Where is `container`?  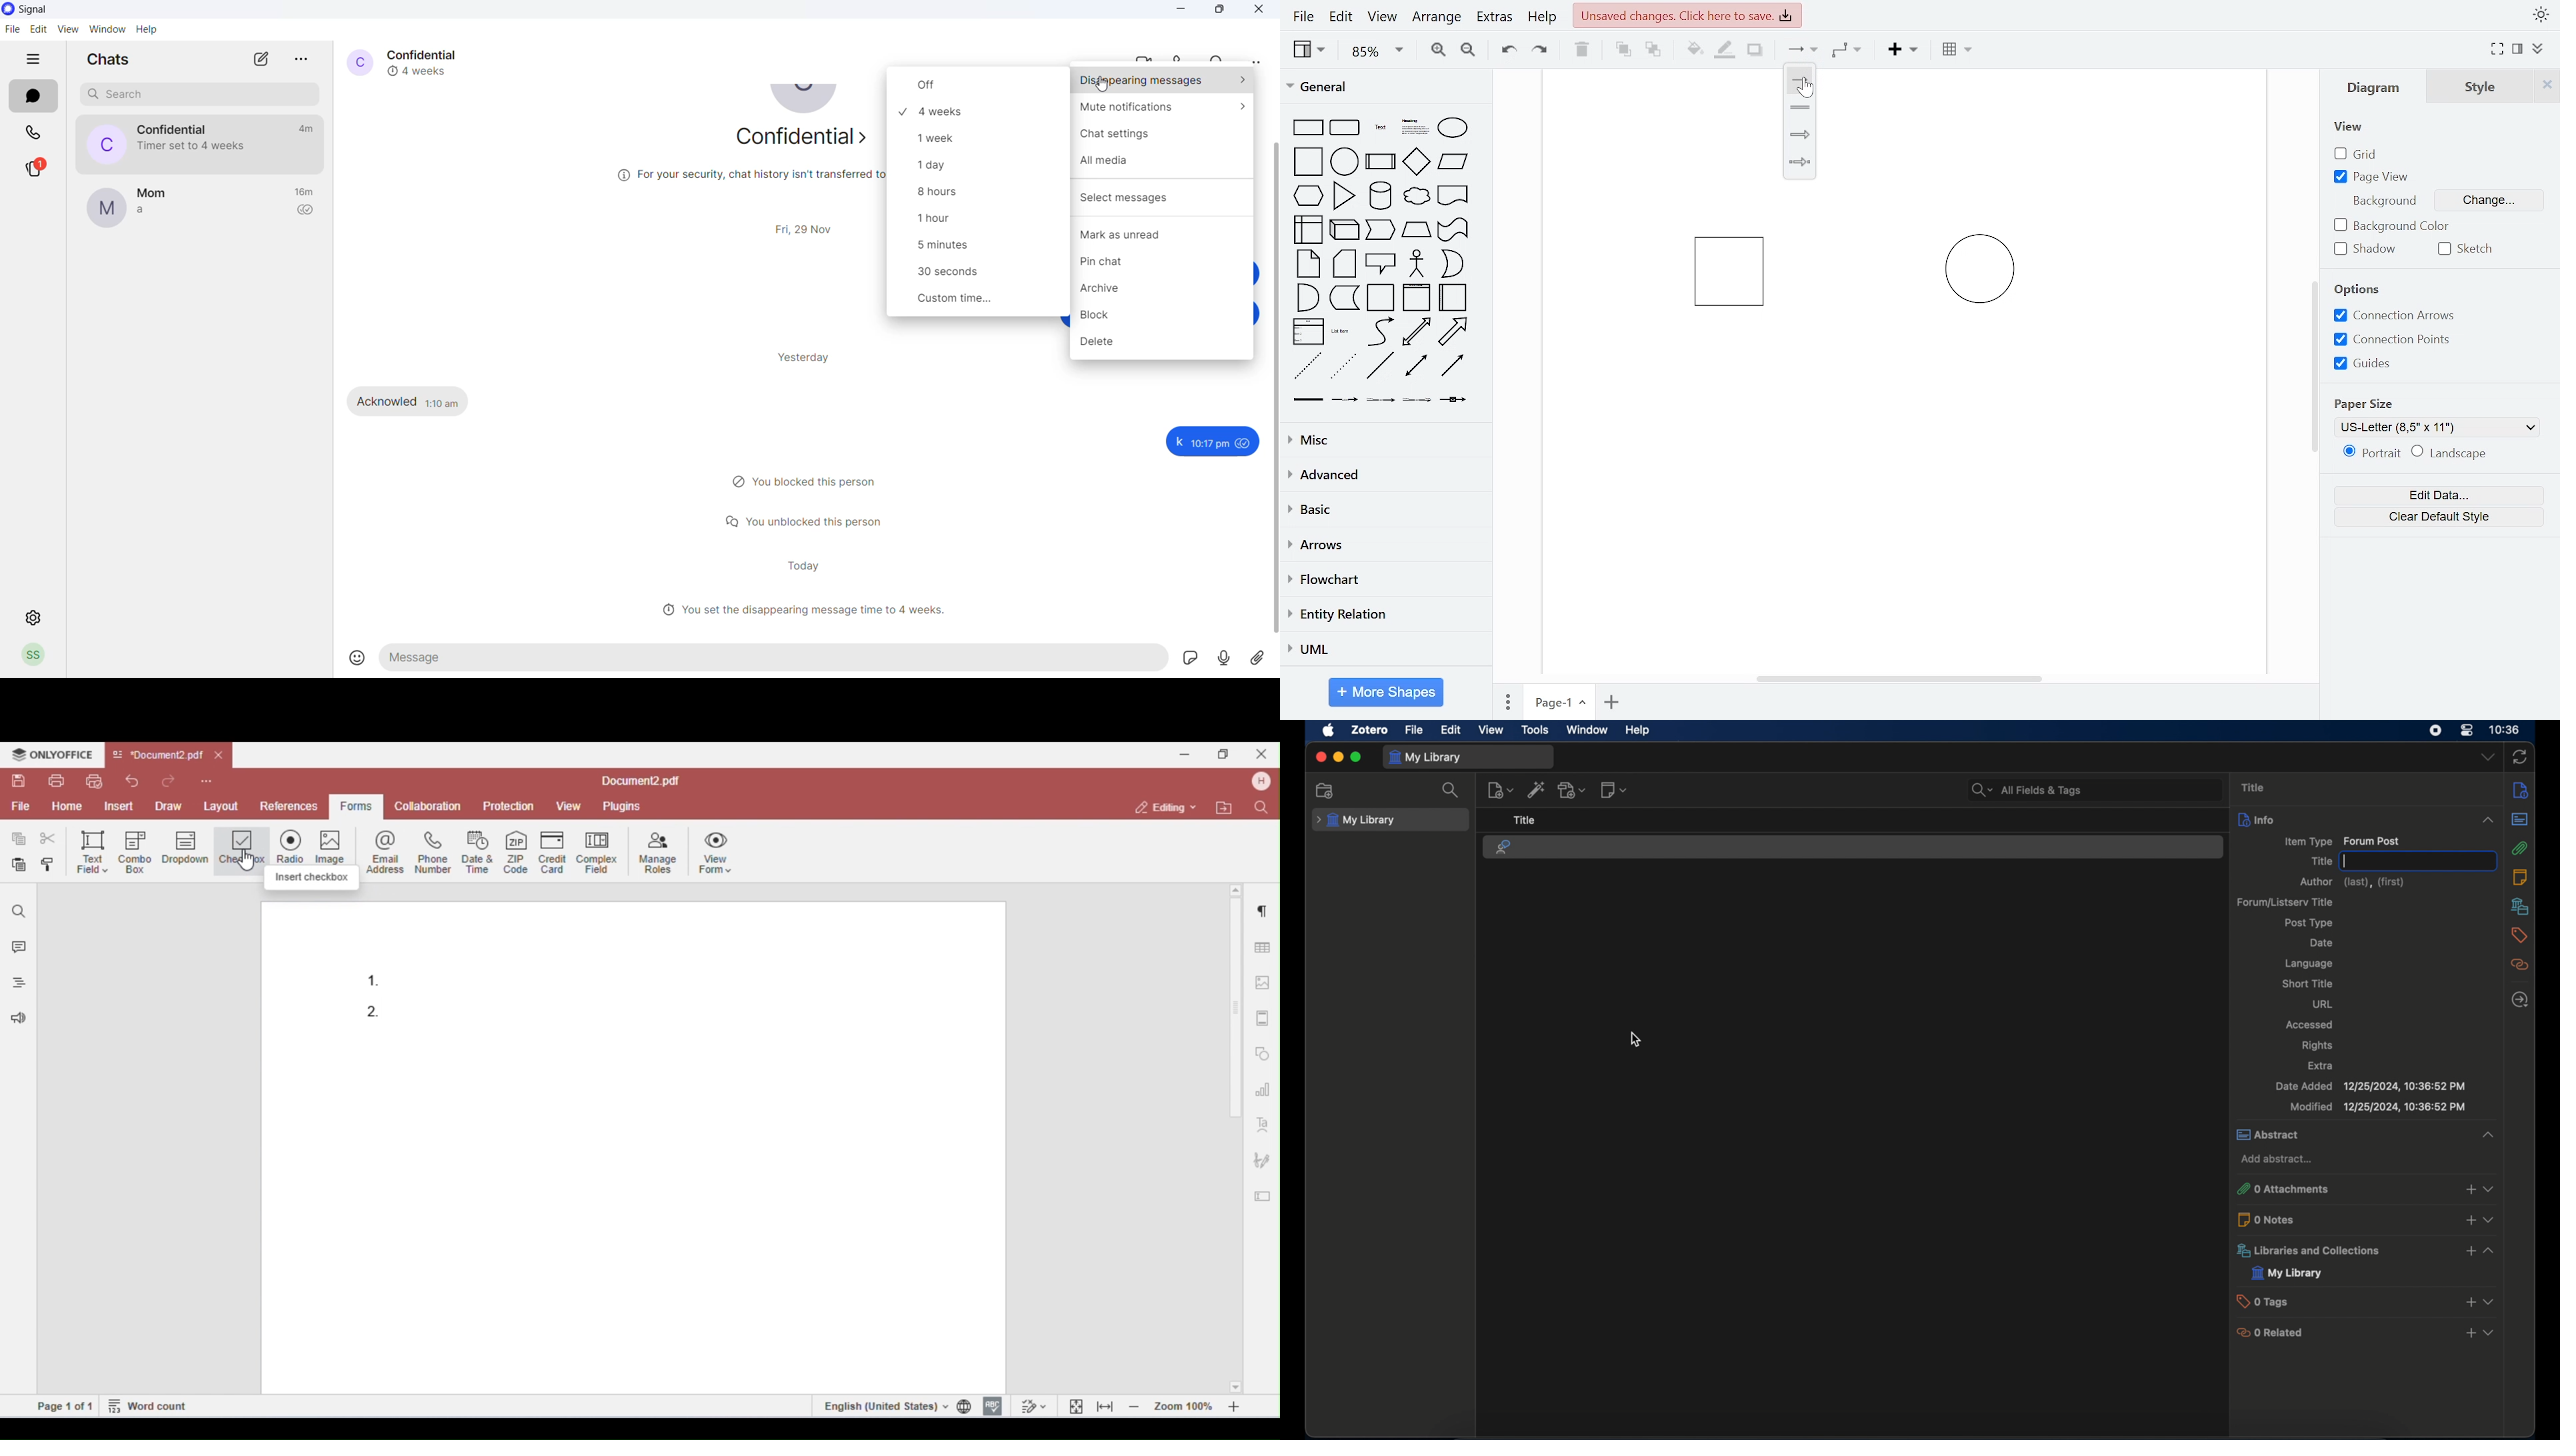
container is located at coordinates (1382, 298).